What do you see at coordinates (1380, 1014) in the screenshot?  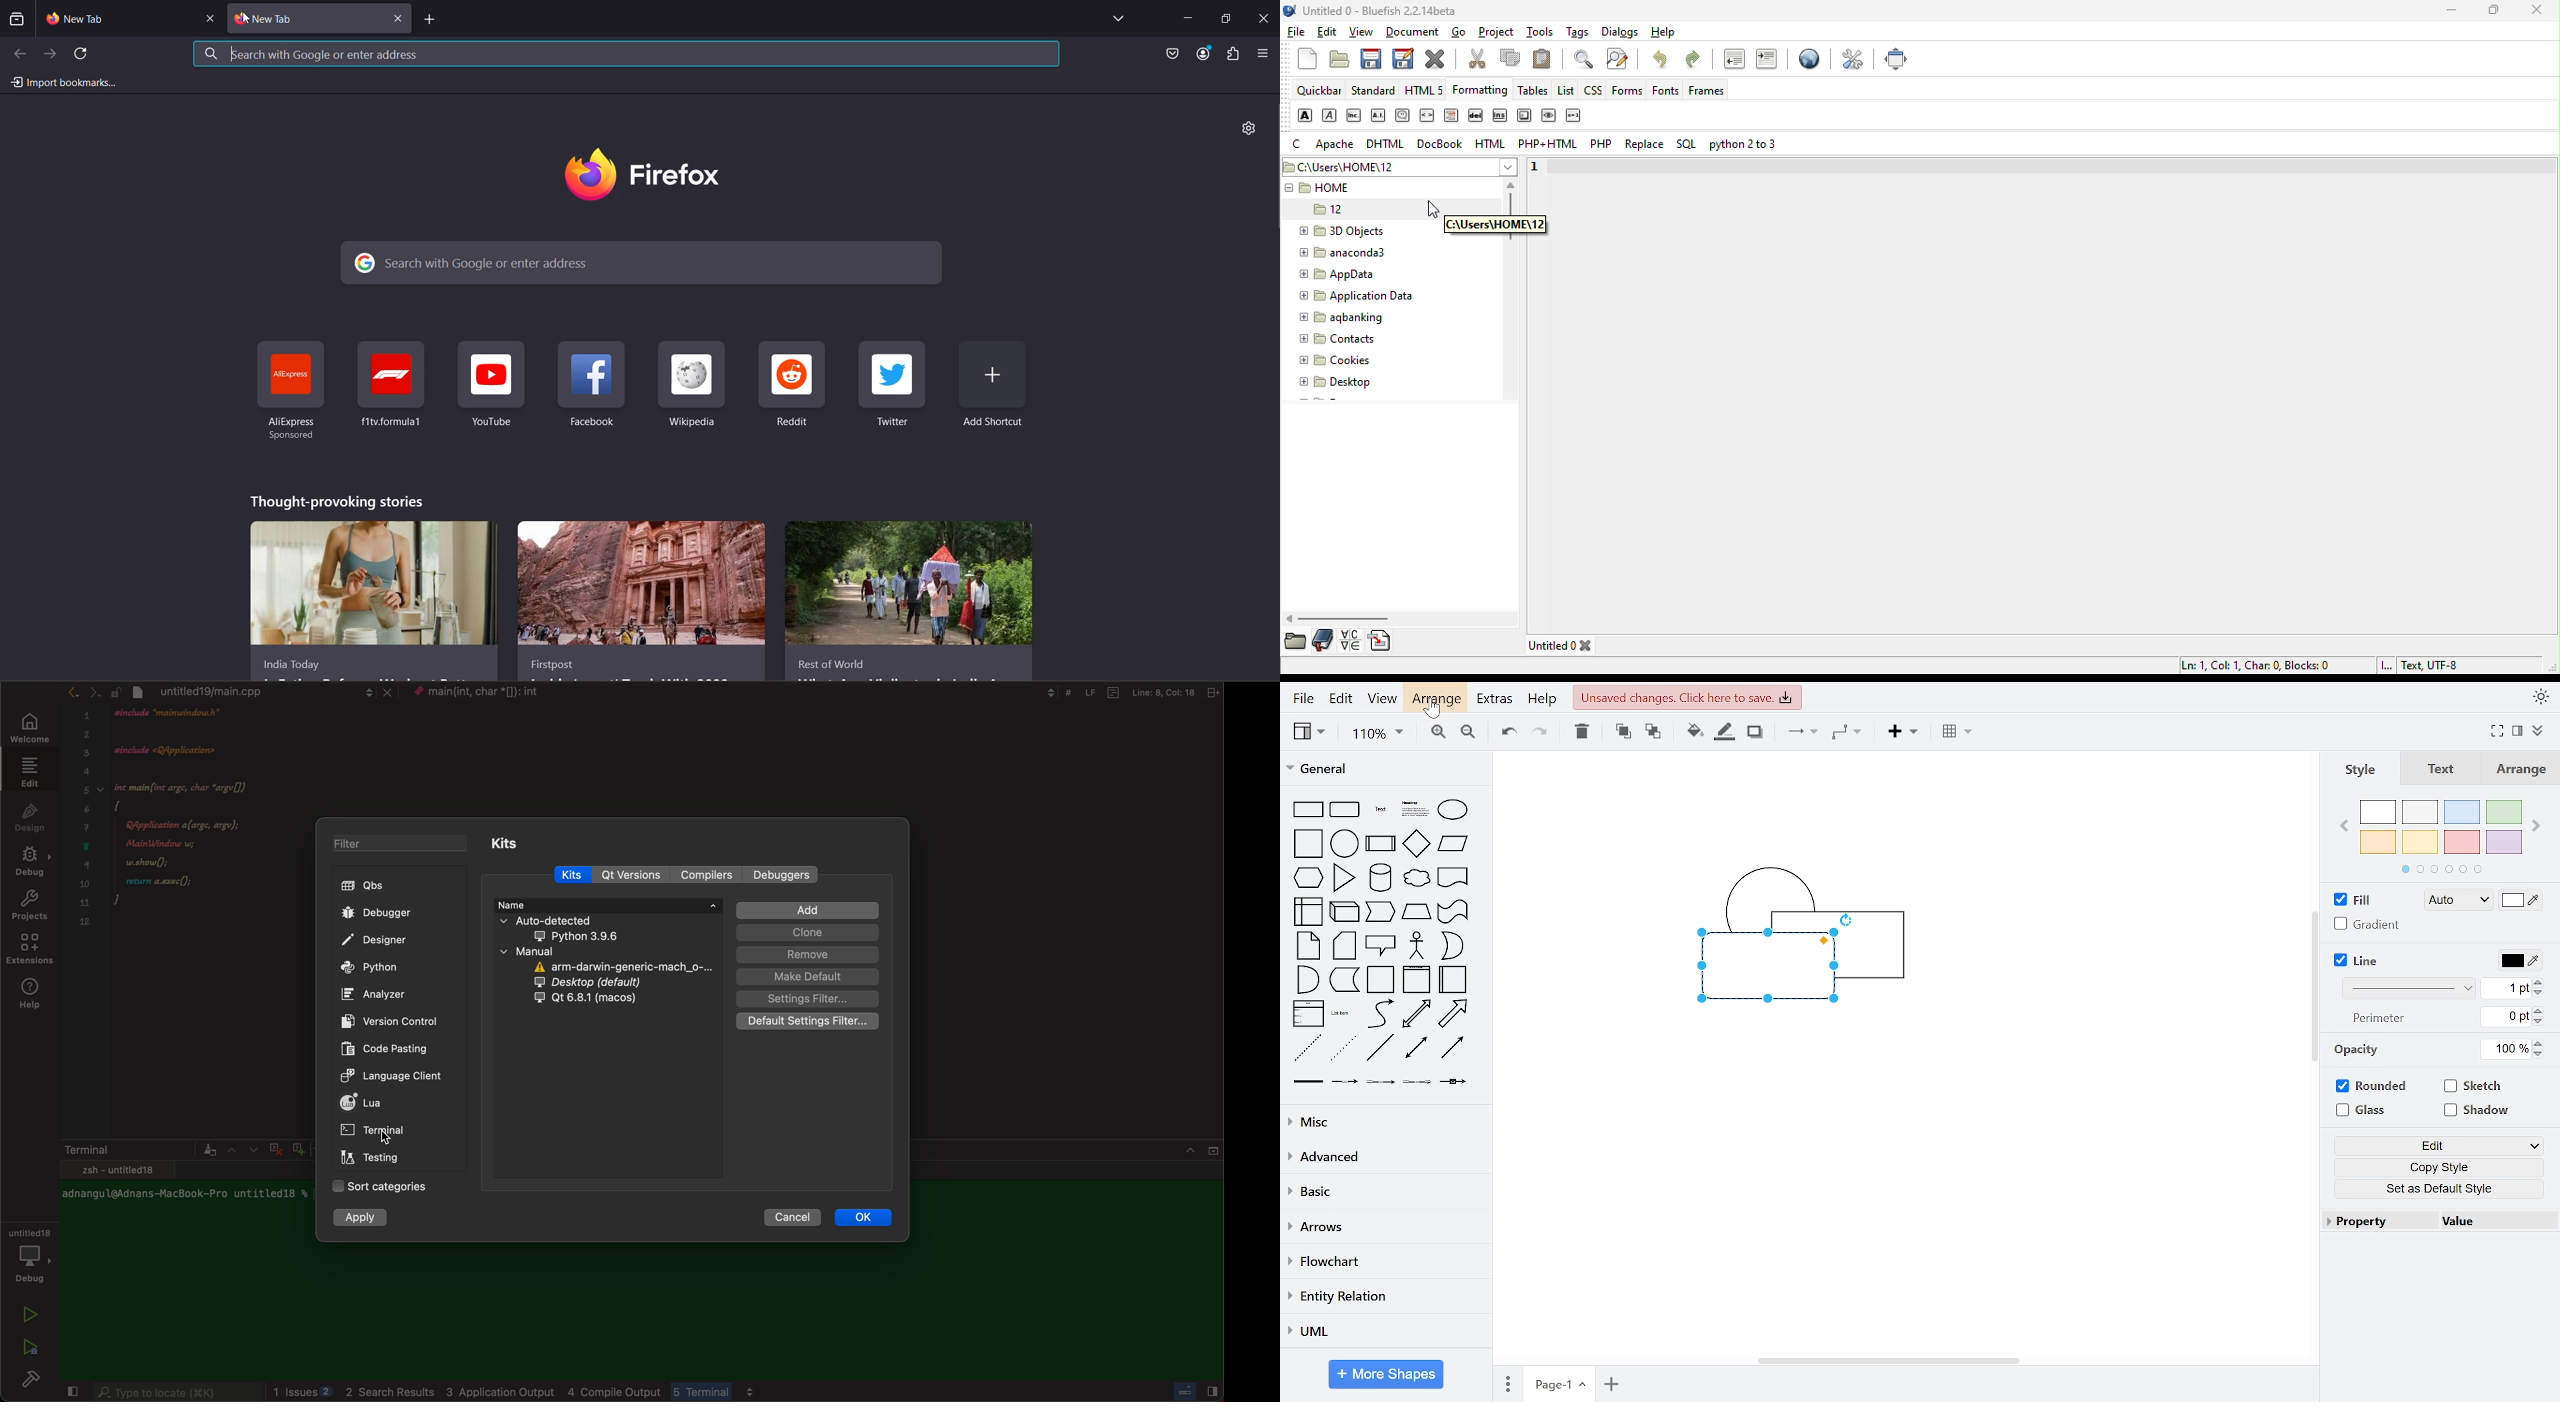 I see `curve` at bounding box center [1380, 1014].